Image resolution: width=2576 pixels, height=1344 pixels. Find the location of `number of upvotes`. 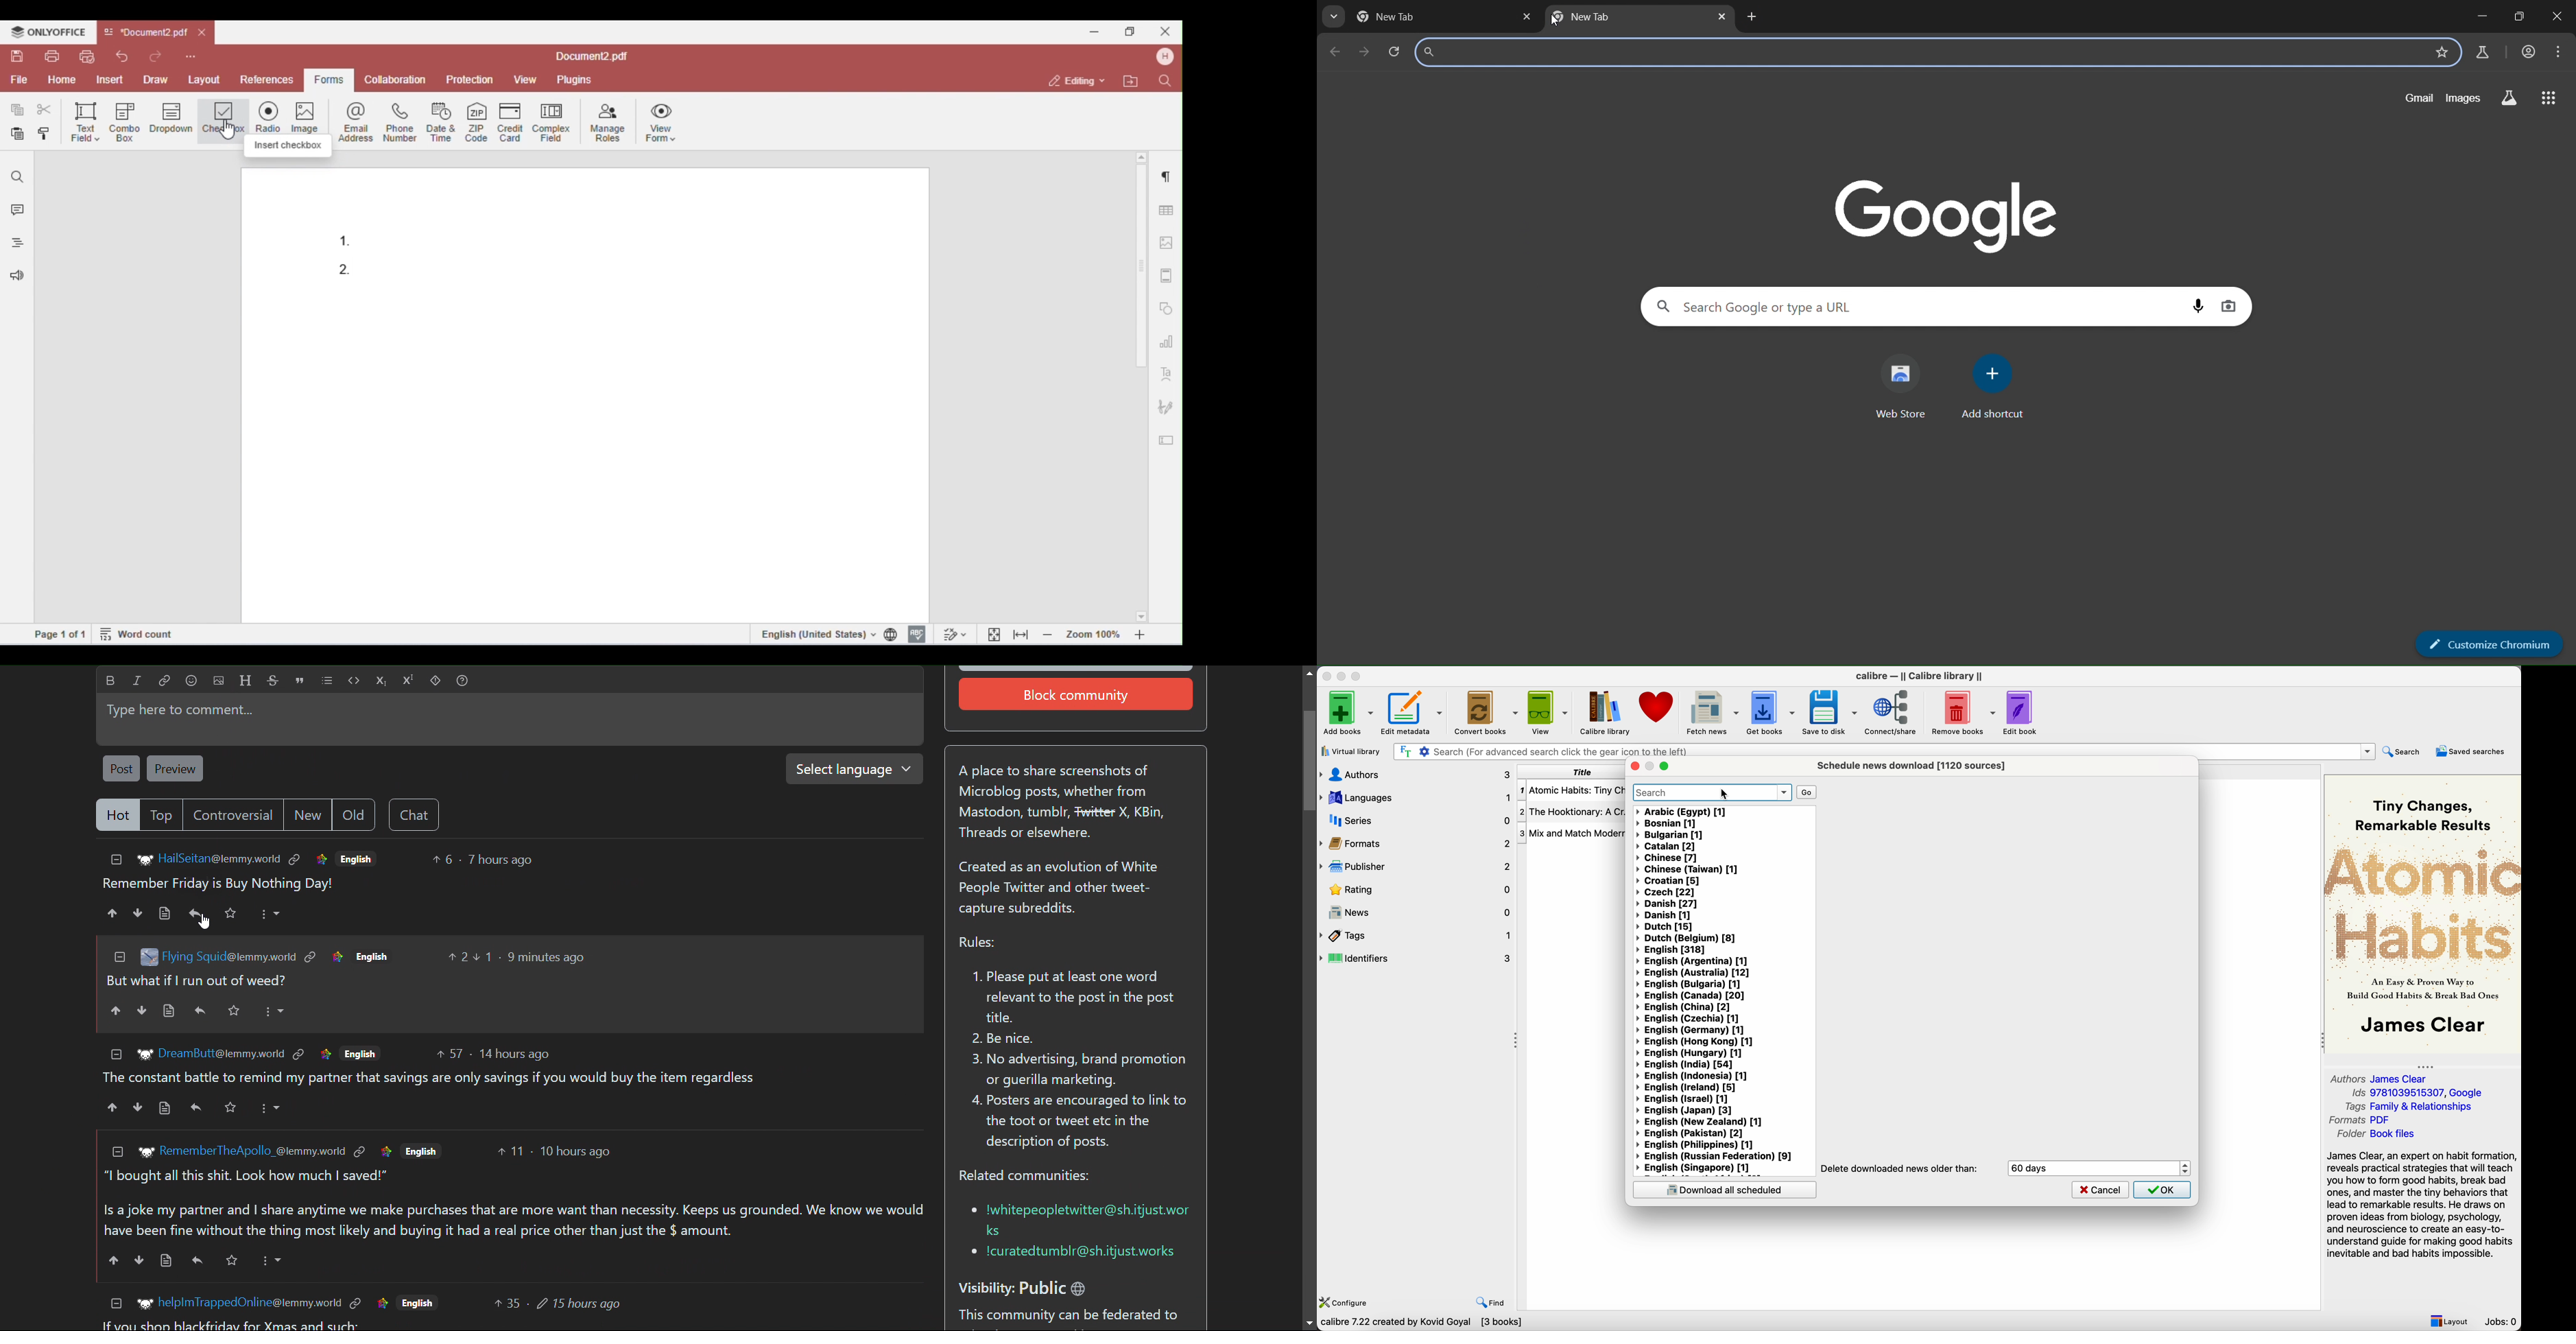

number of upvotes is located at coordinates (449, 1055).